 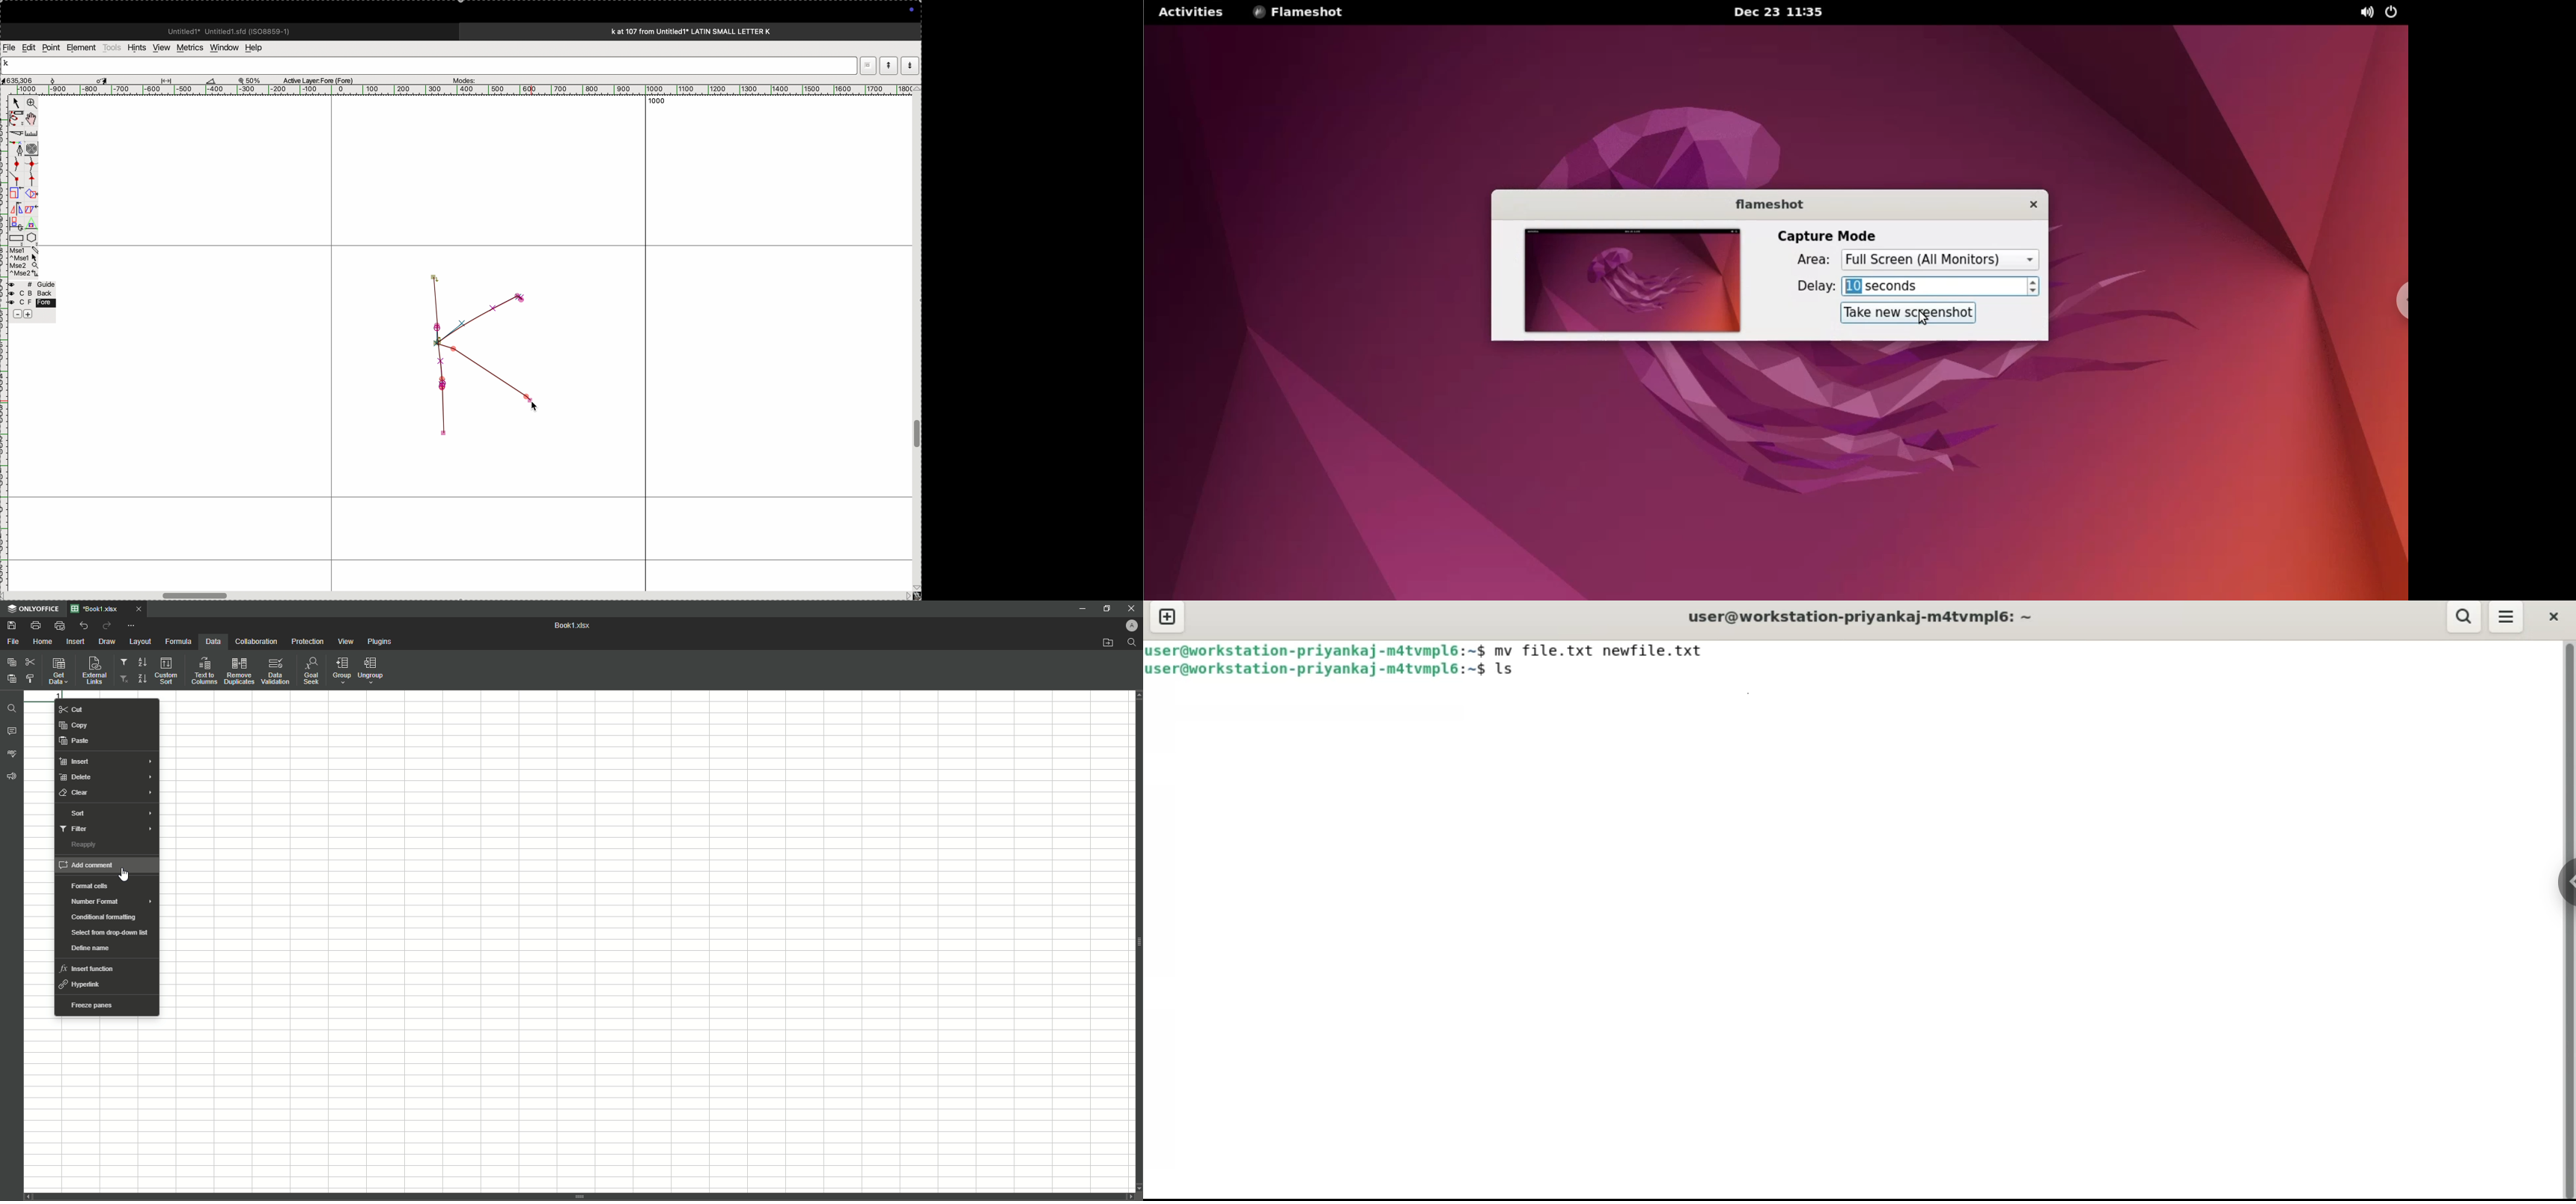 What do you see at coordinates (89, 968) in the screenshot?
I see `Insert function` at bounding box center [89, 968].